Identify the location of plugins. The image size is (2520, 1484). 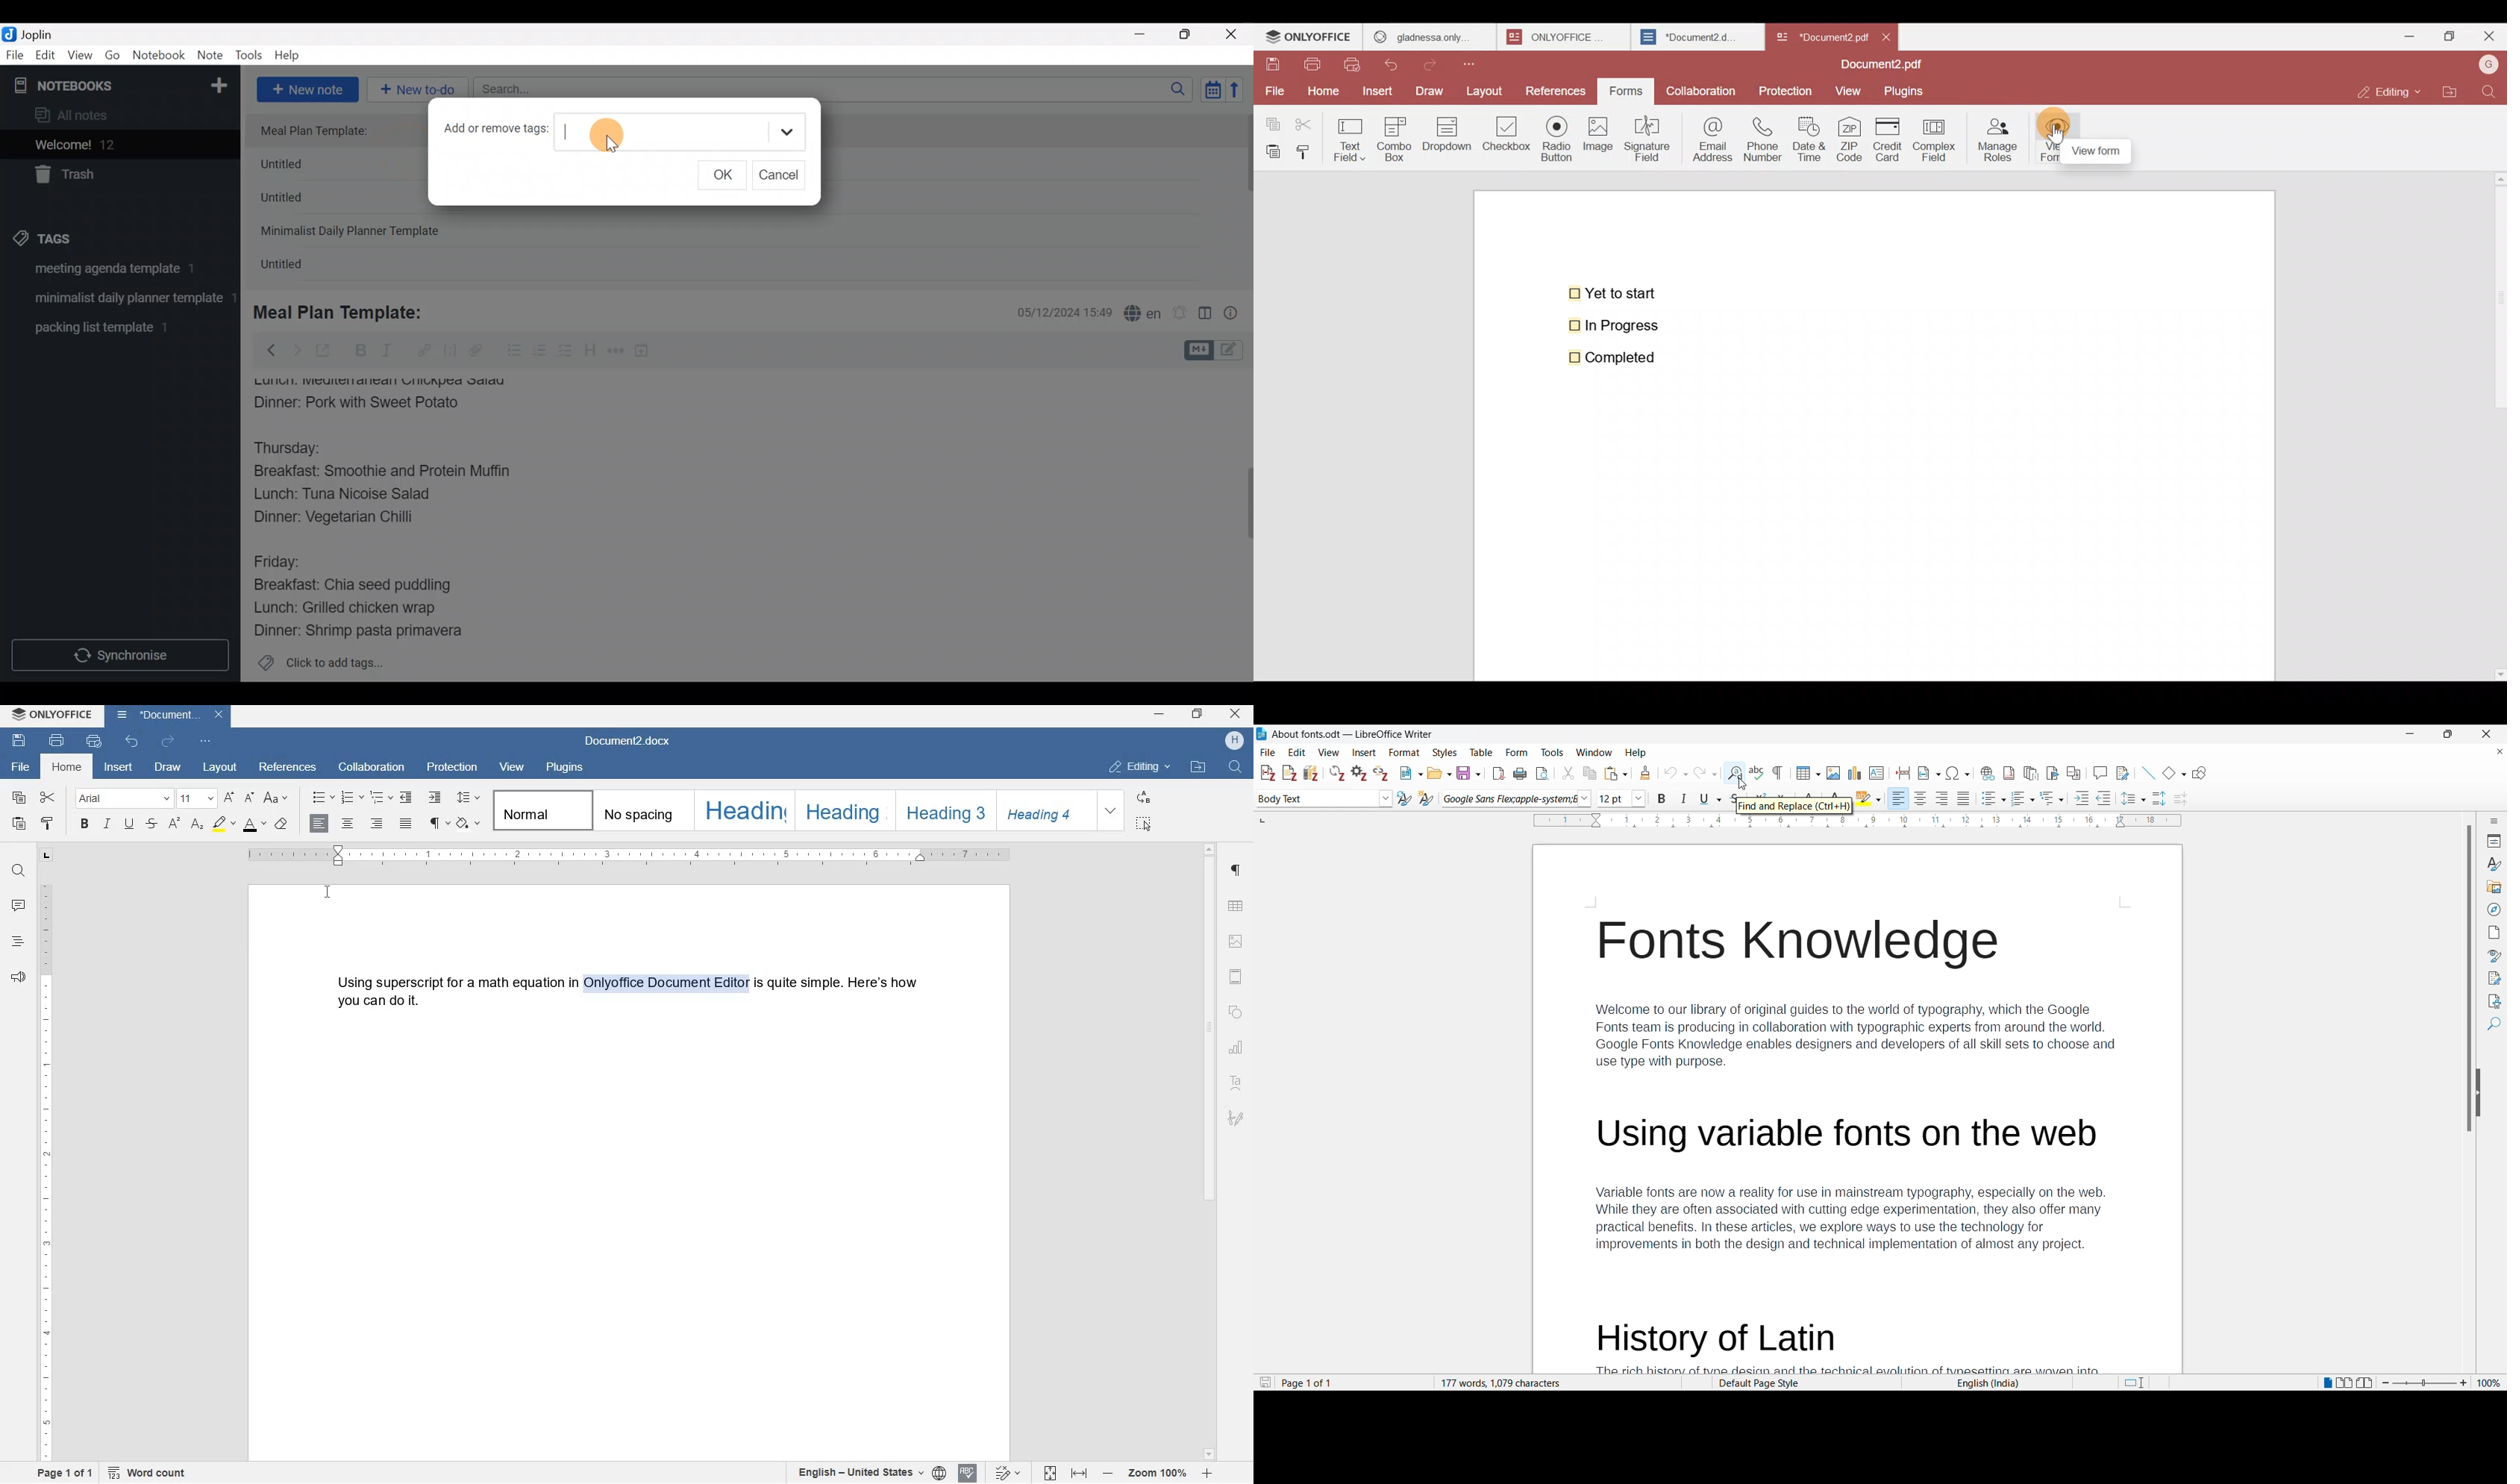
(566, 768).